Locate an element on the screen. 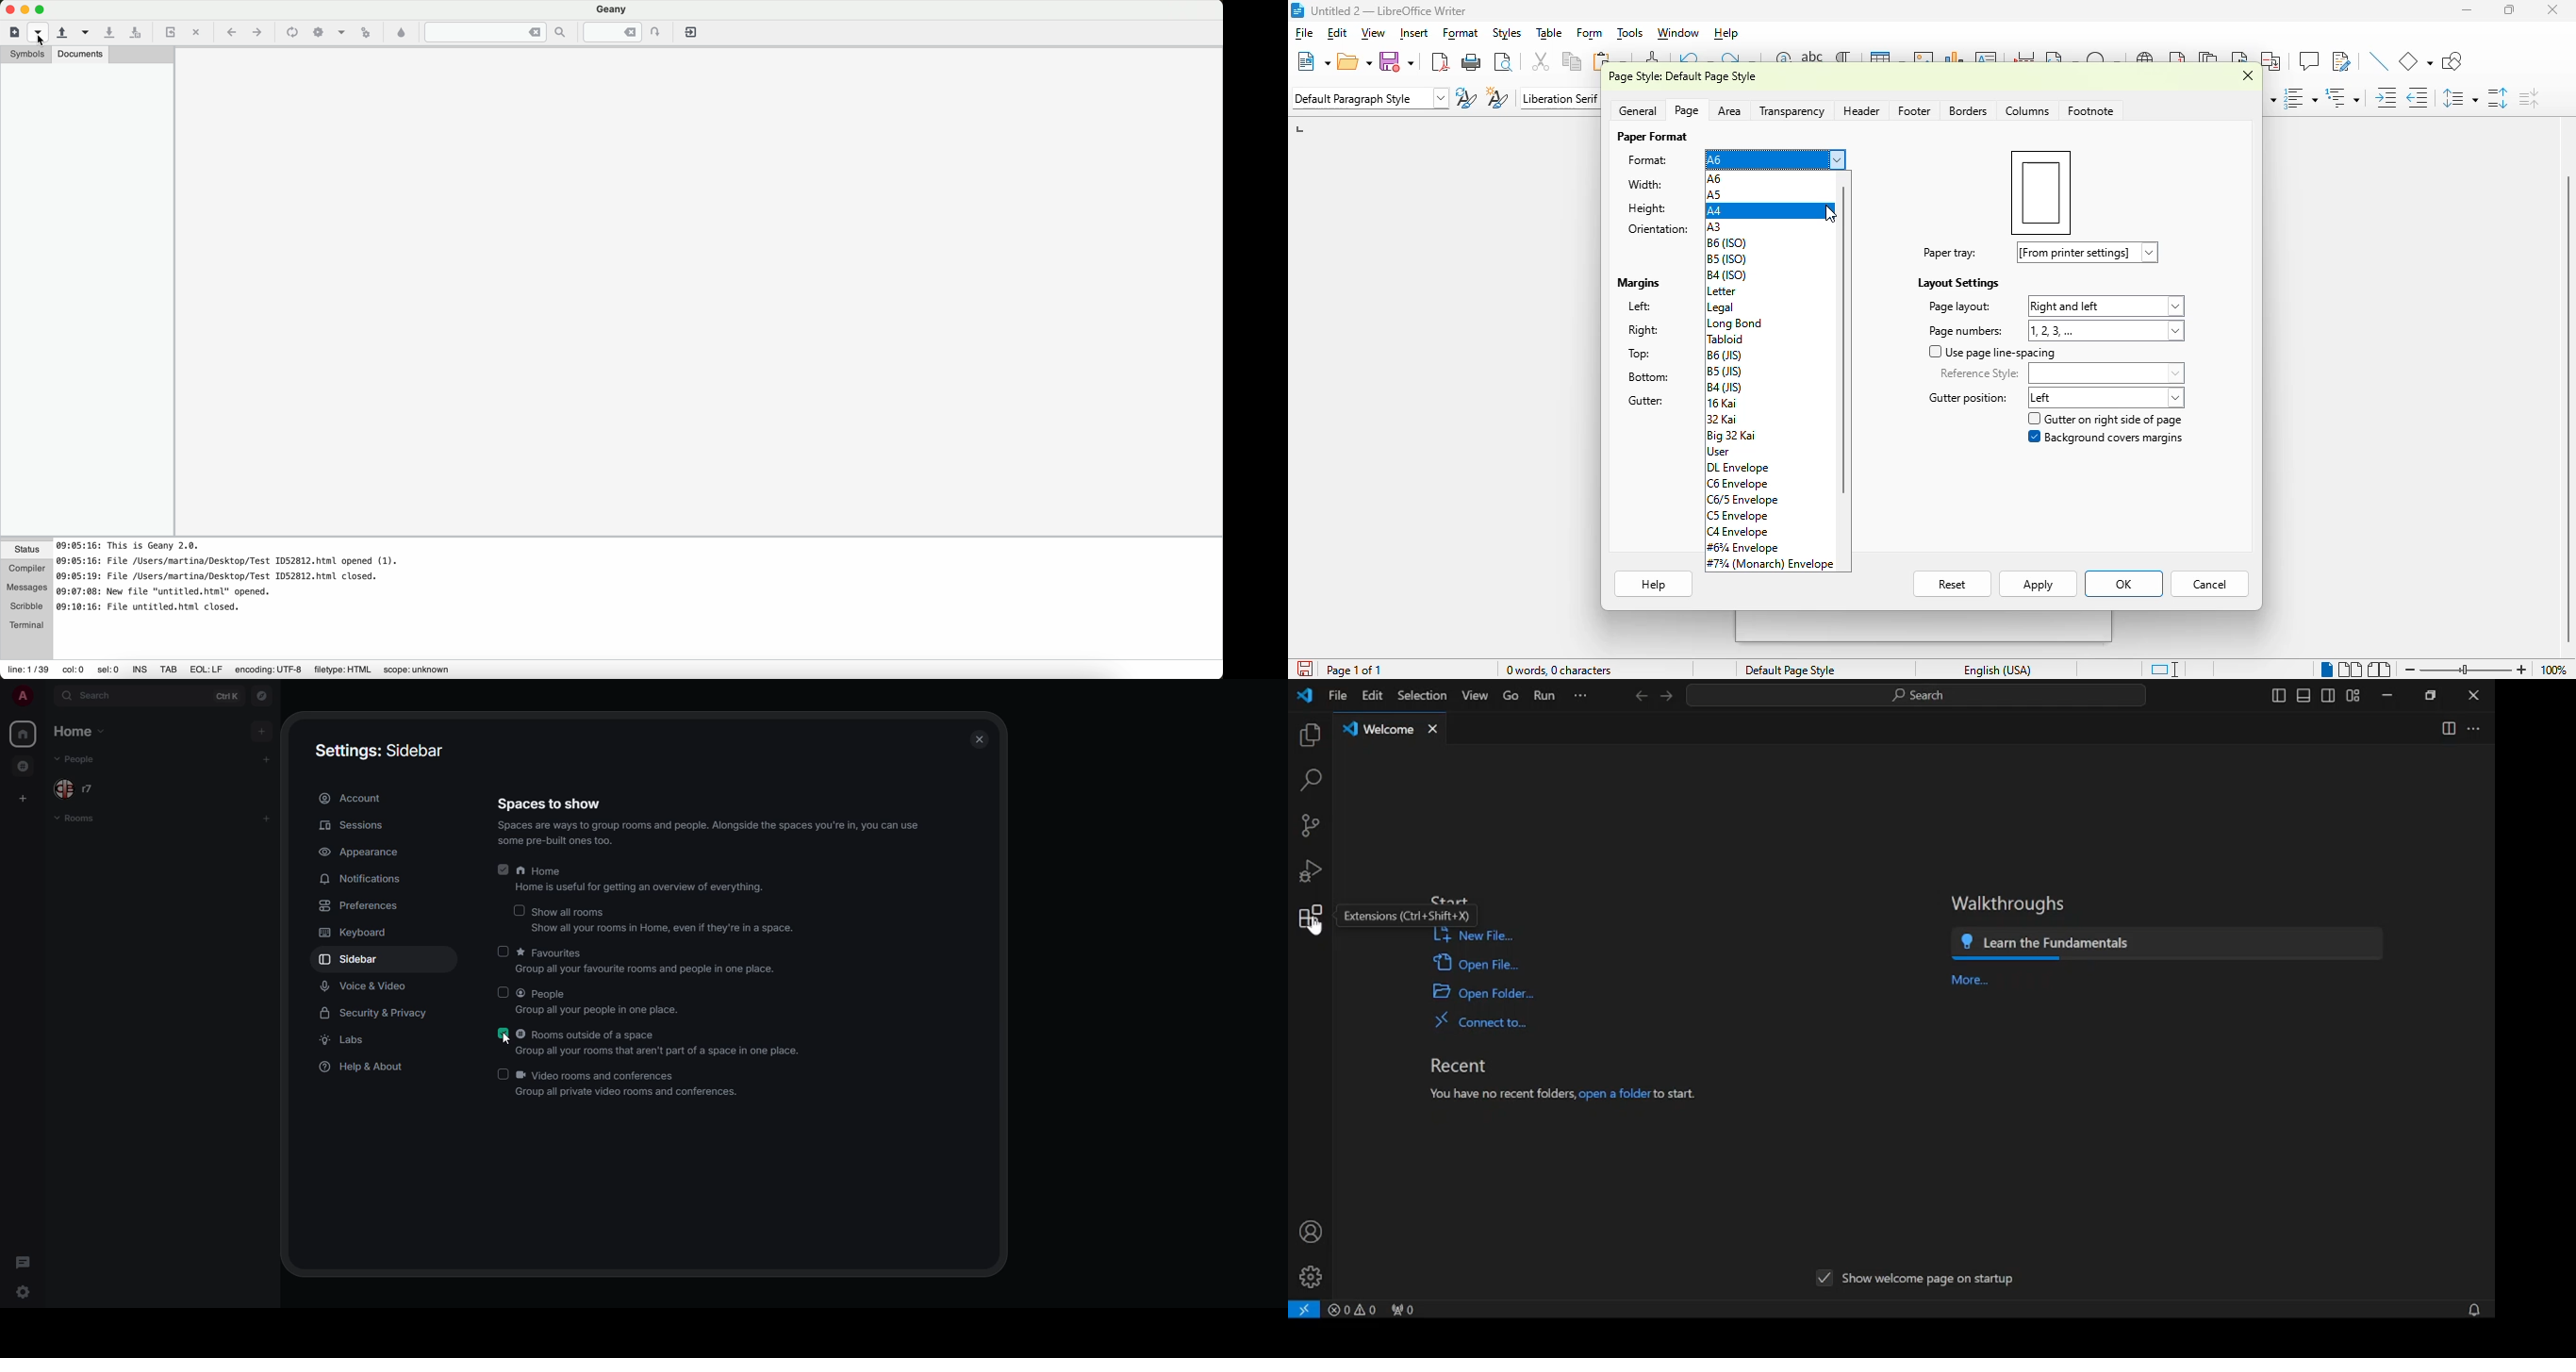 Image resolution: width=2576 pixels, height=1372 pixels. C4 envelope is located at coordinates (1738, 532).